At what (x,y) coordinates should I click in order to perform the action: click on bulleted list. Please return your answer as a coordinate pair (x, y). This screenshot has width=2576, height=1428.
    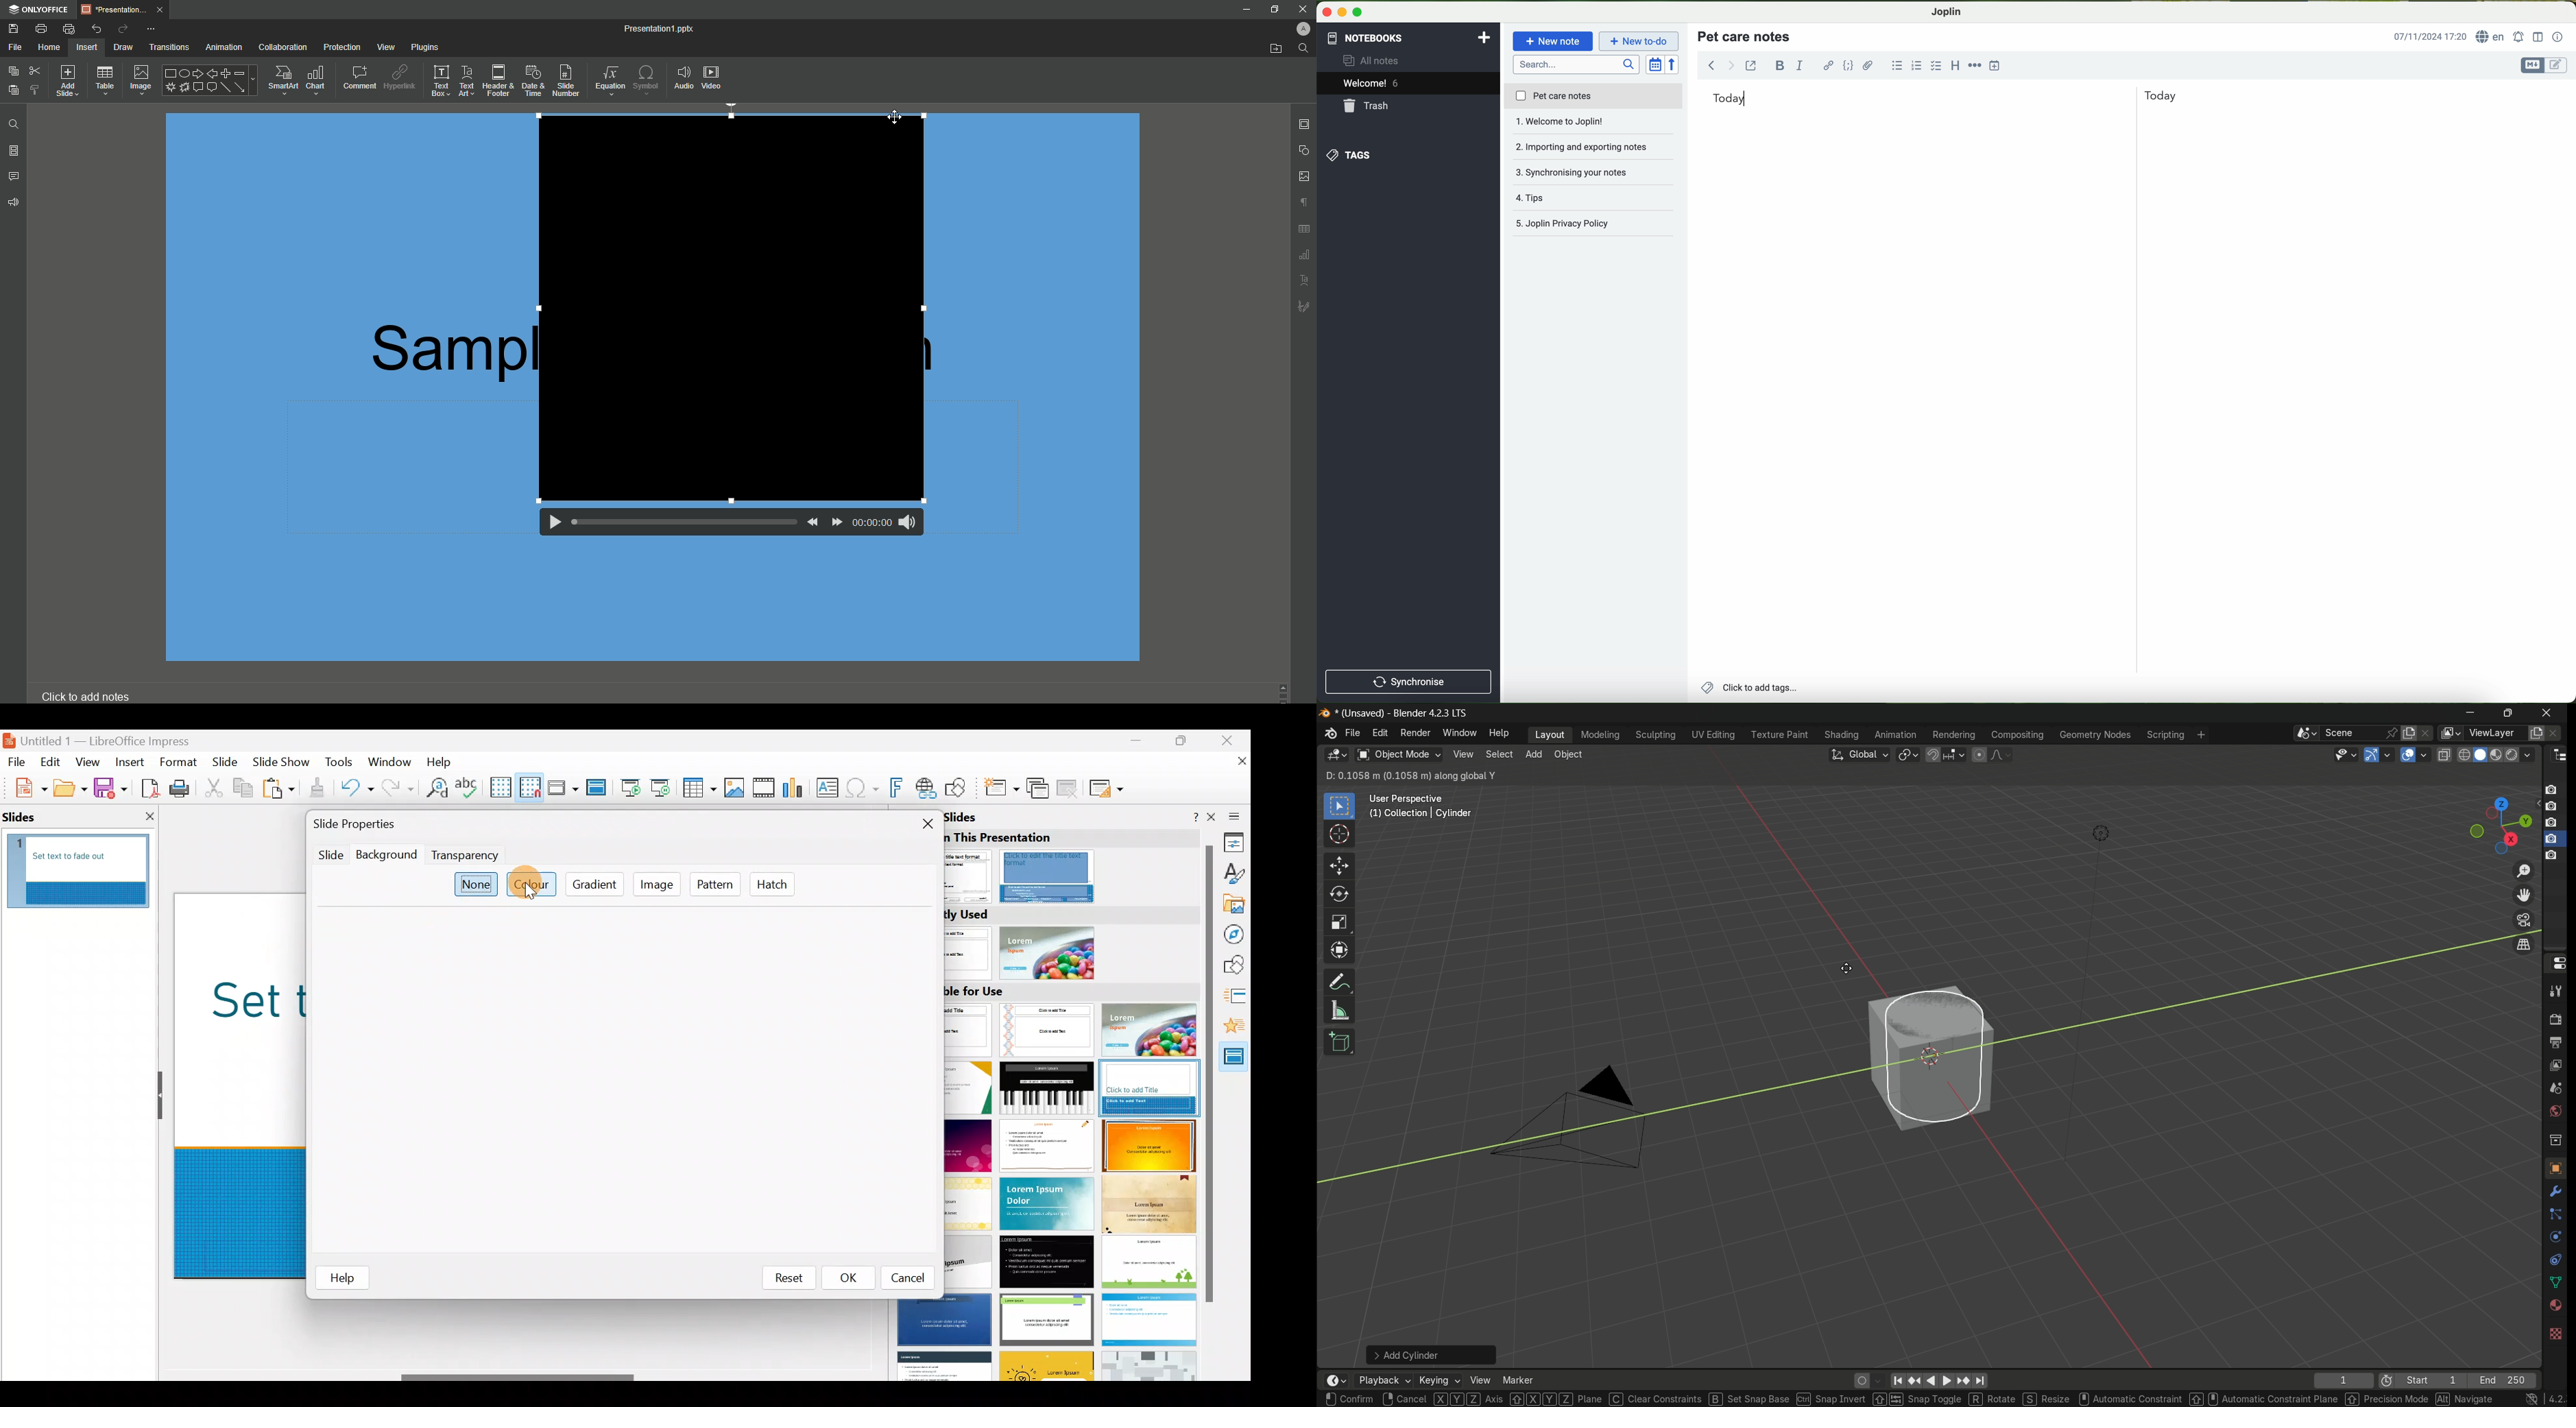
    Looking at the image, I should click on (1895, 65).